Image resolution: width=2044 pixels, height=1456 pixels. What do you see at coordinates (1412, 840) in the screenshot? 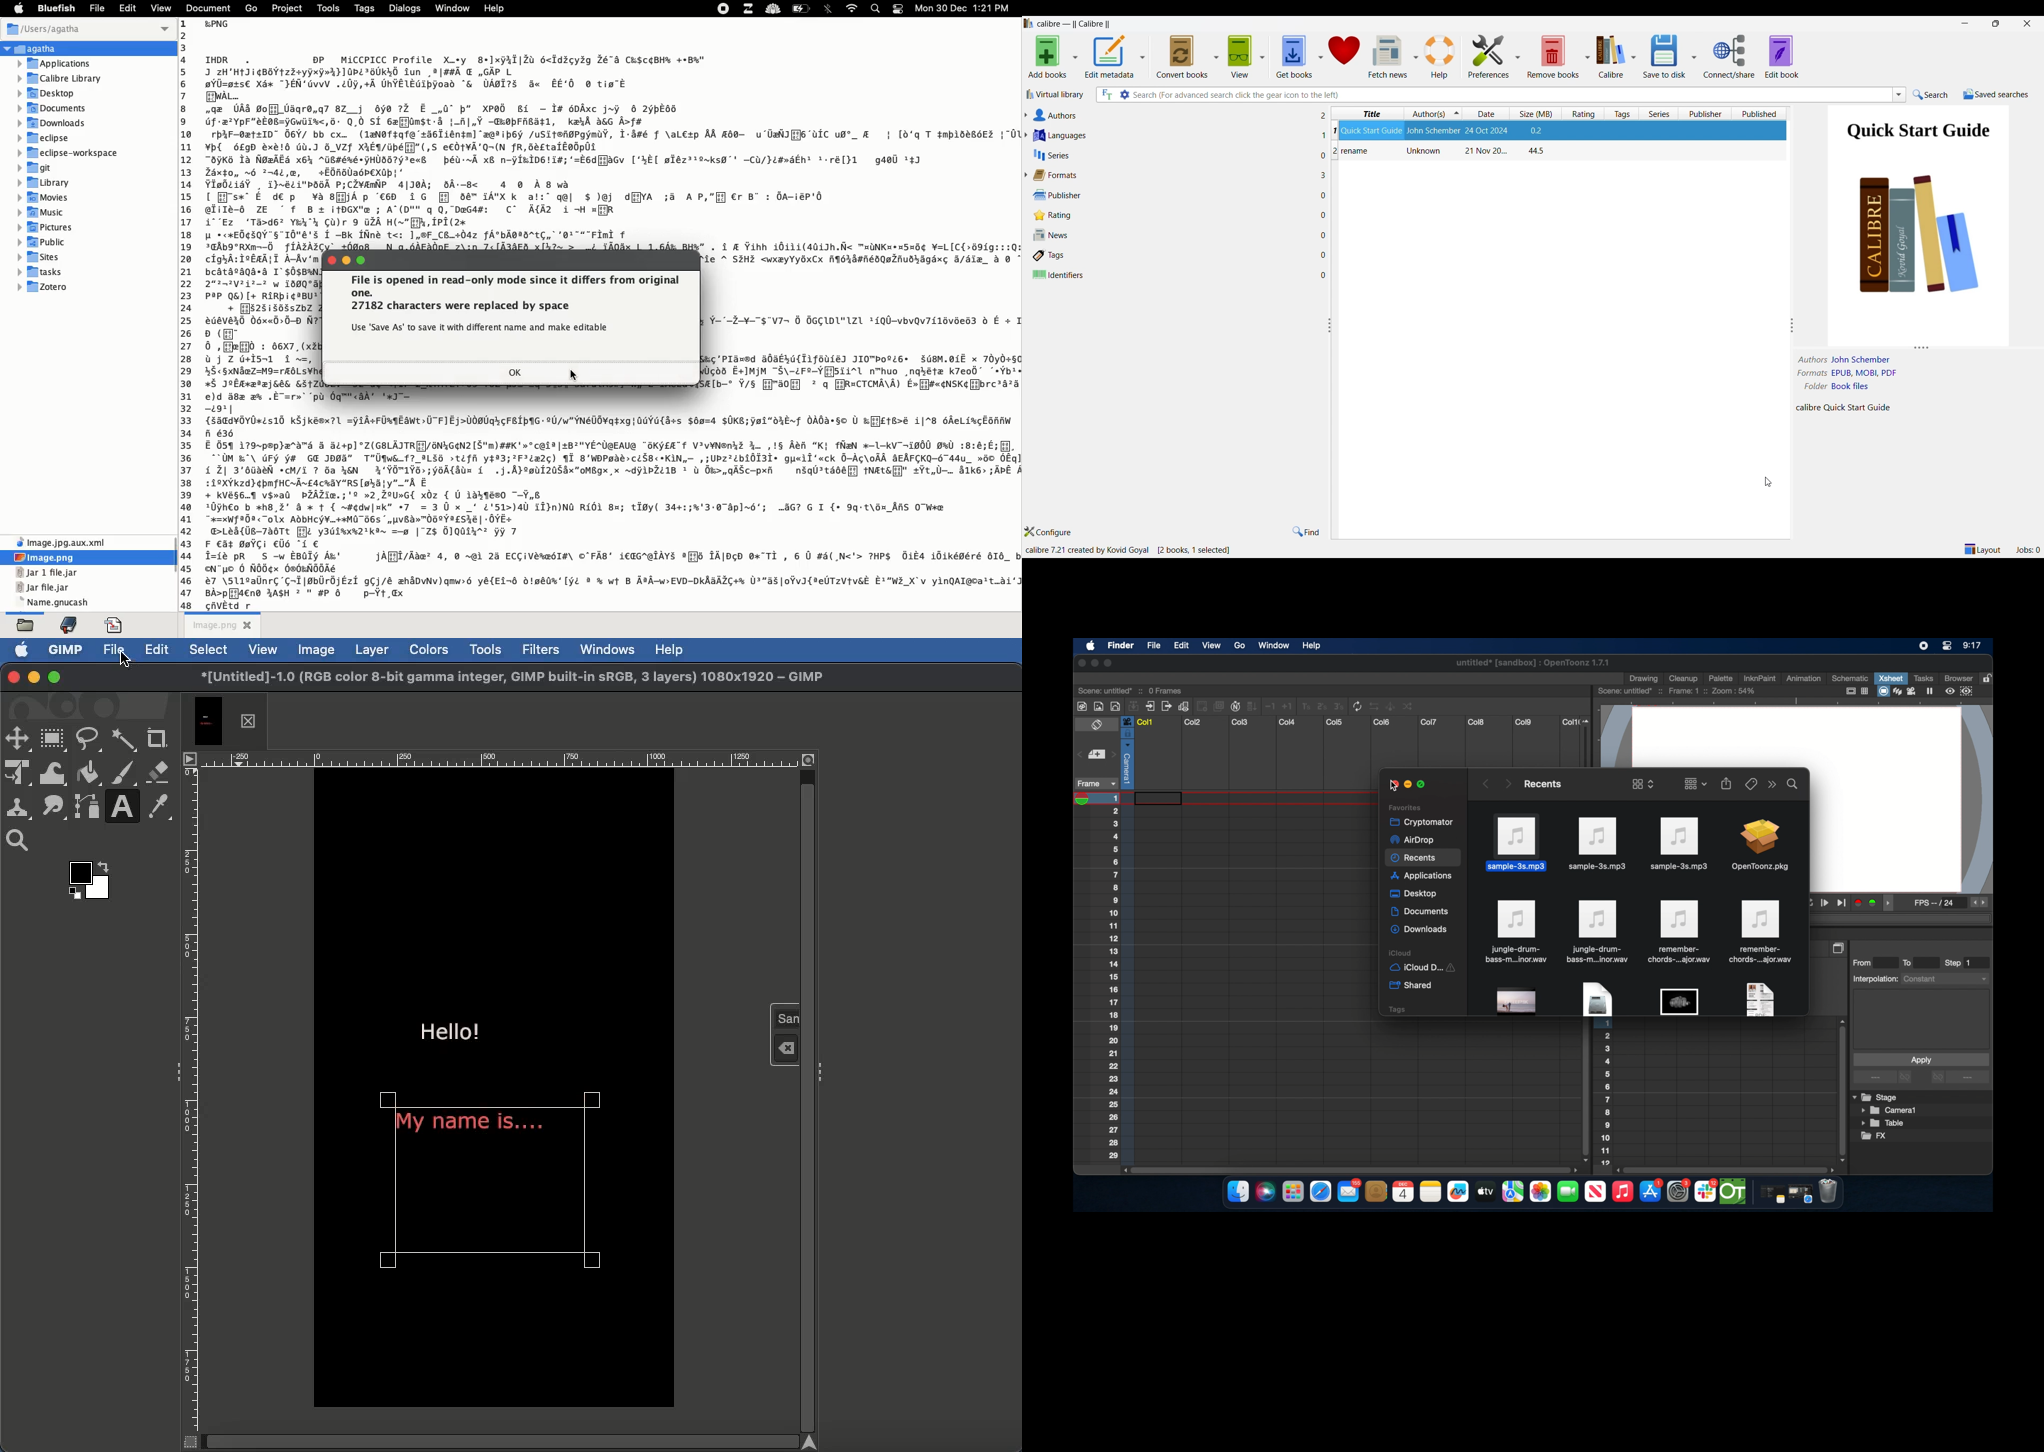
I see `airdrop` at bounding box center [1412, 840].